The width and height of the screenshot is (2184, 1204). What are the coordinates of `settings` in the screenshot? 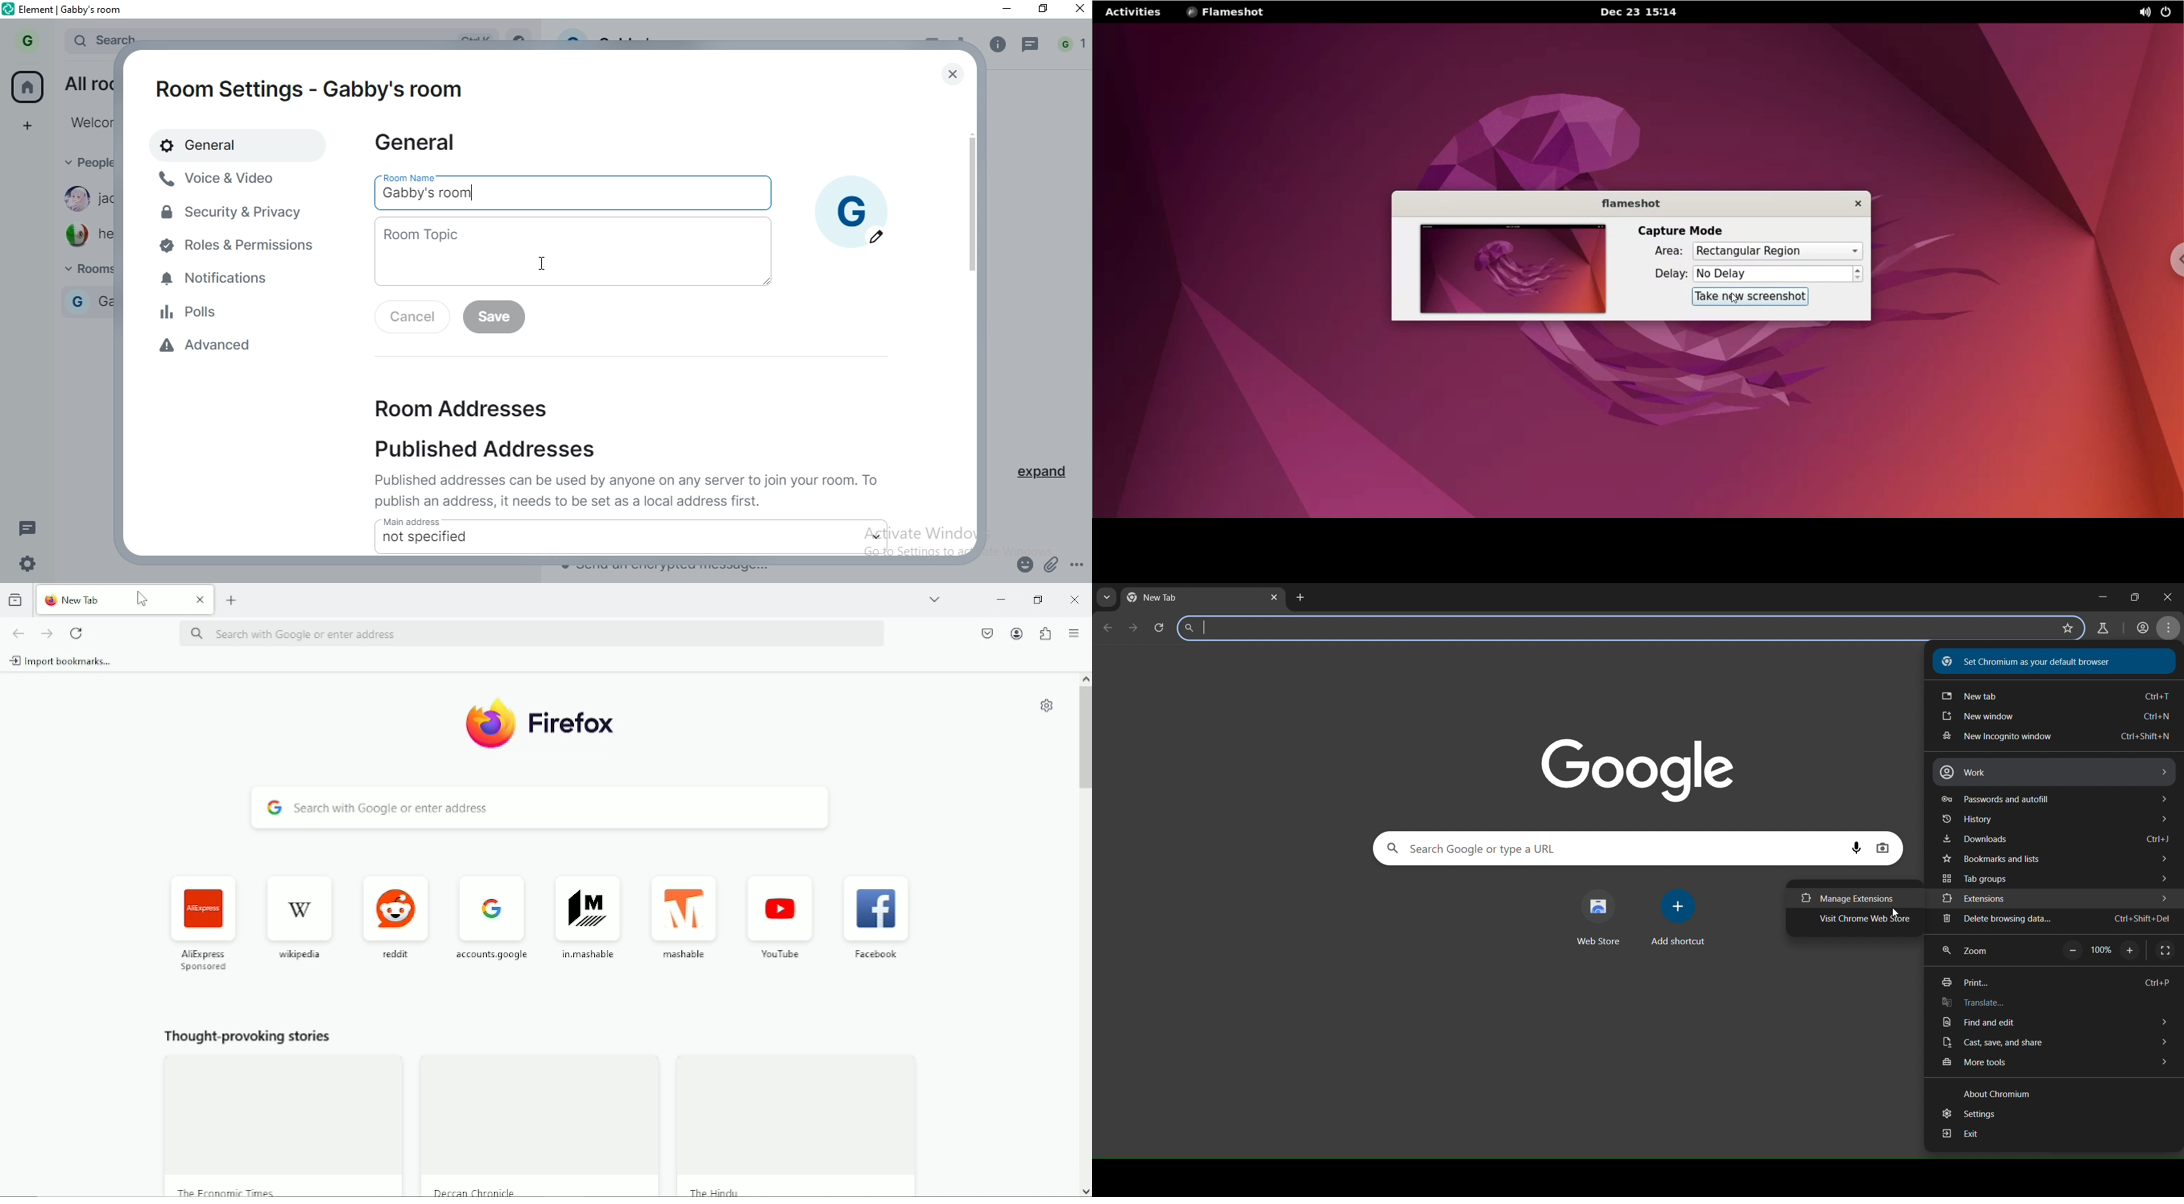 It's located at (33, 562).